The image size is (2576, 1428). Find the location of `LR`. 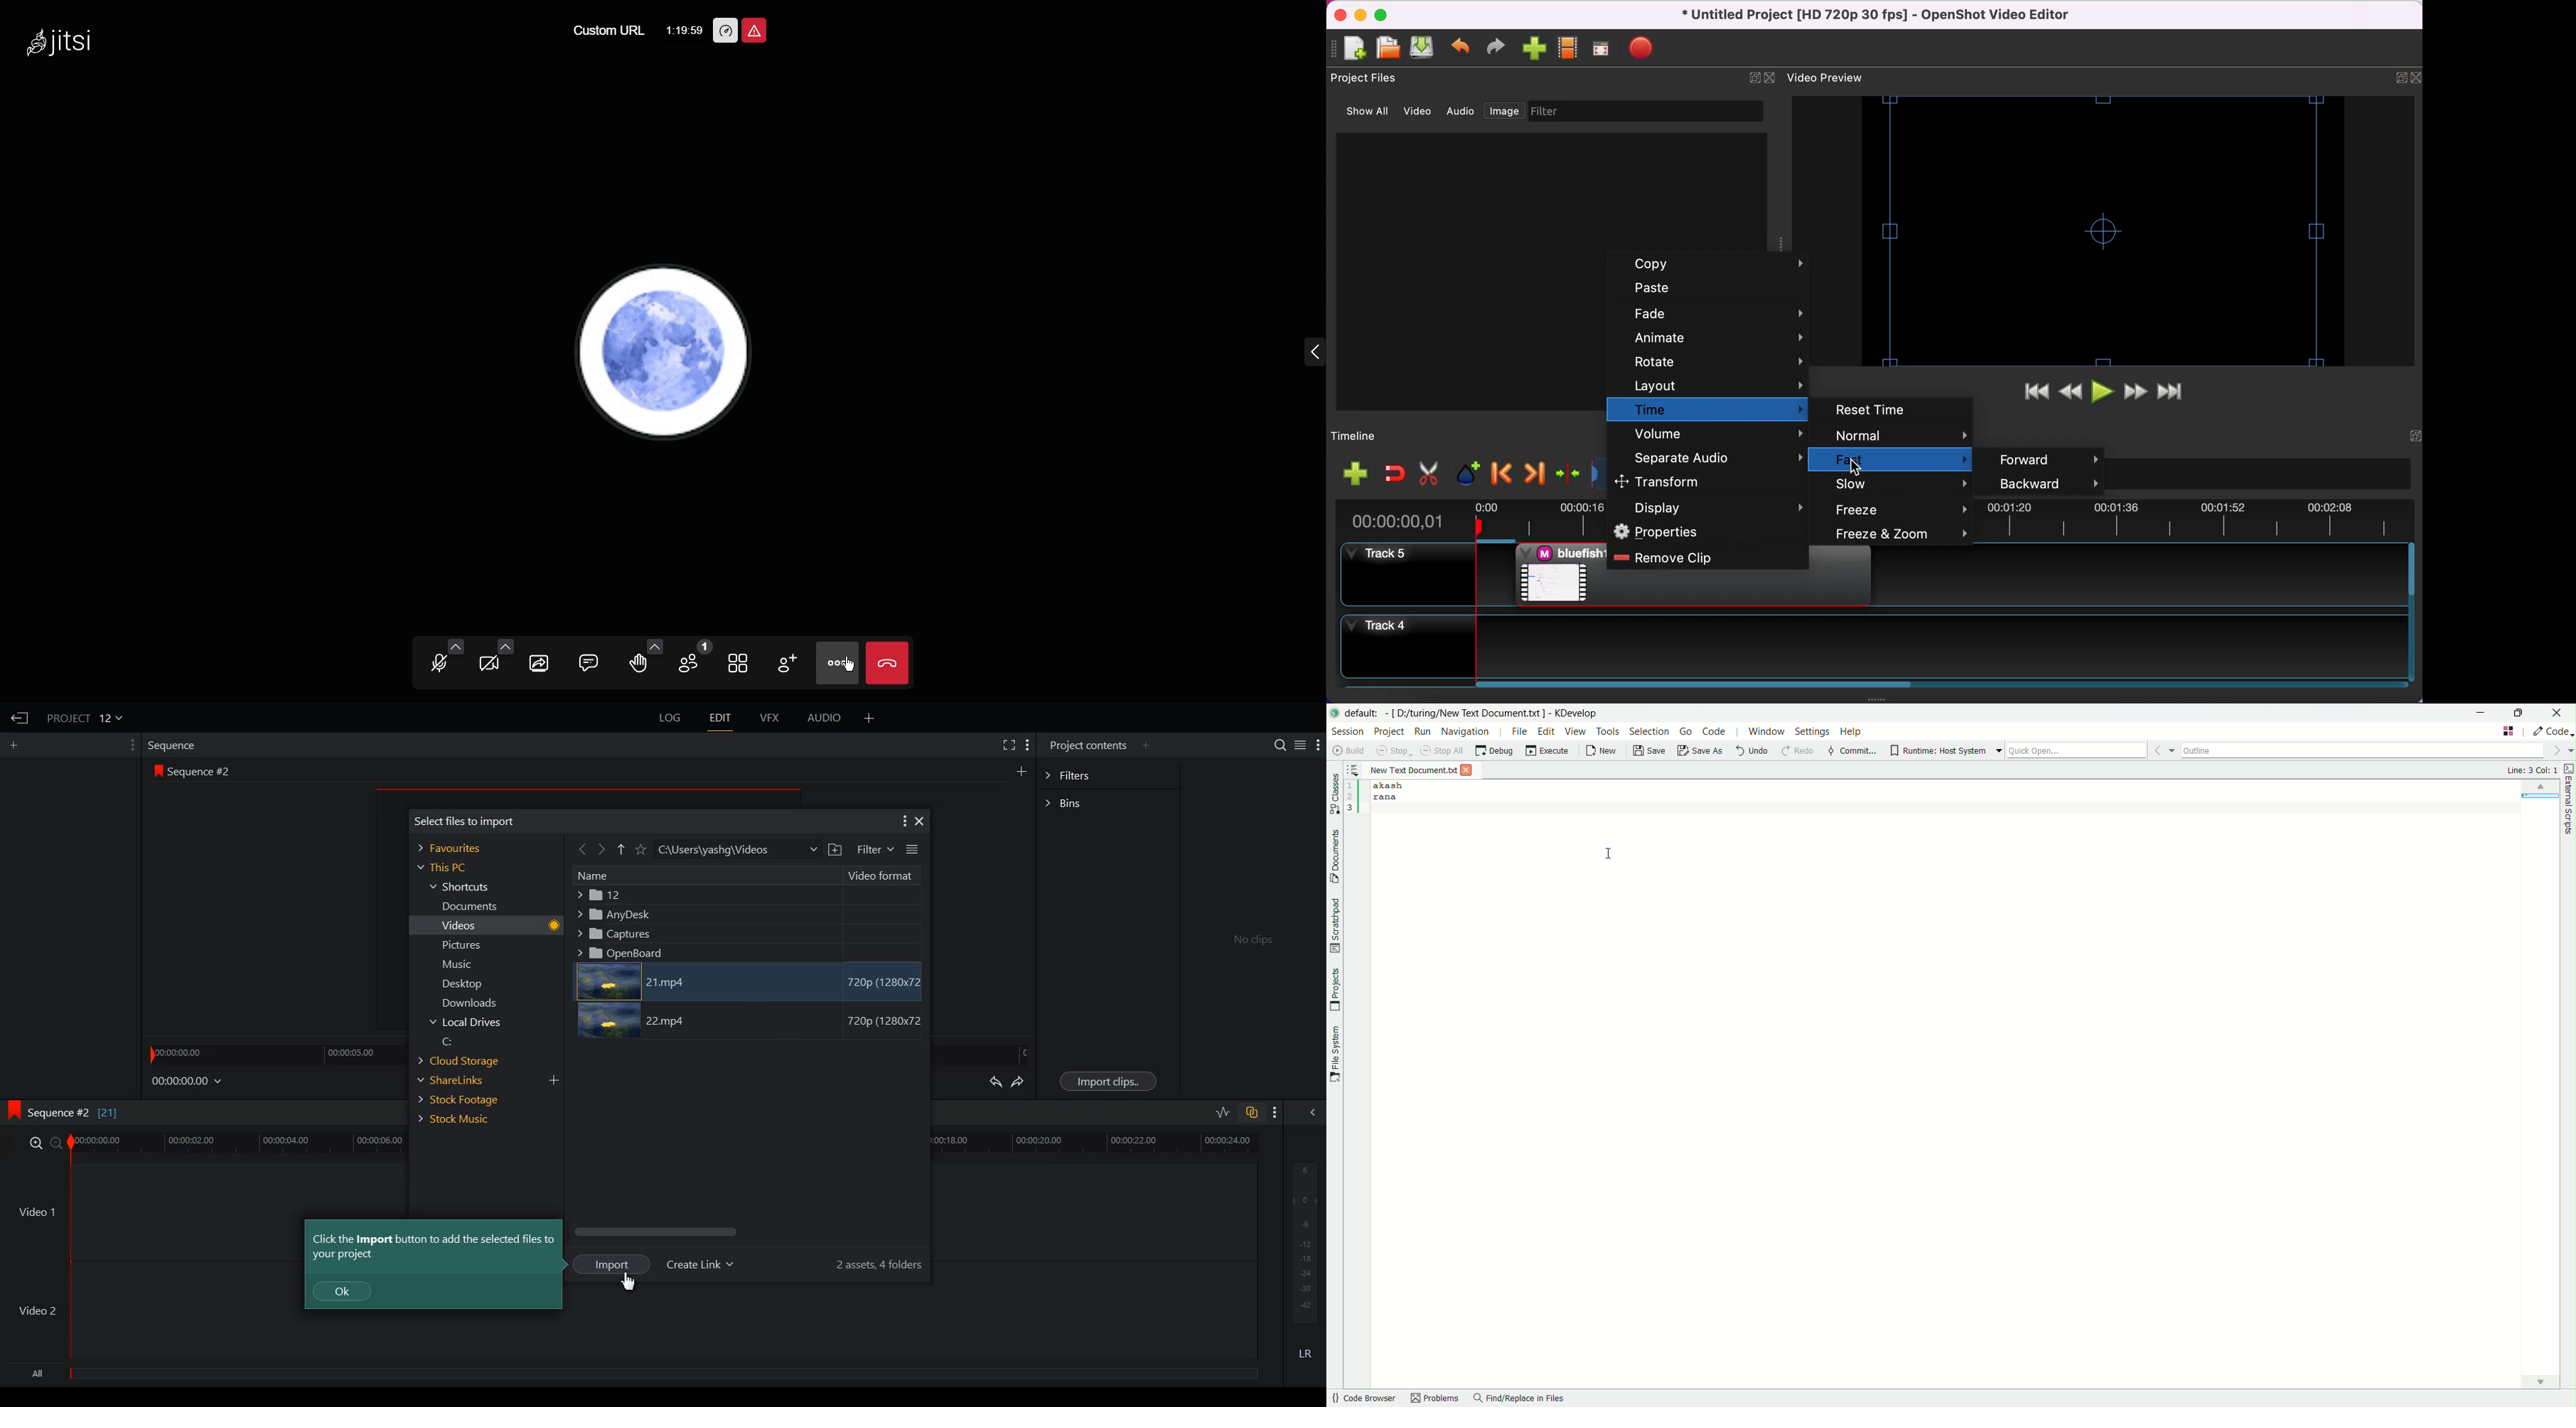

LR is located at coordinates (1306, 1353).